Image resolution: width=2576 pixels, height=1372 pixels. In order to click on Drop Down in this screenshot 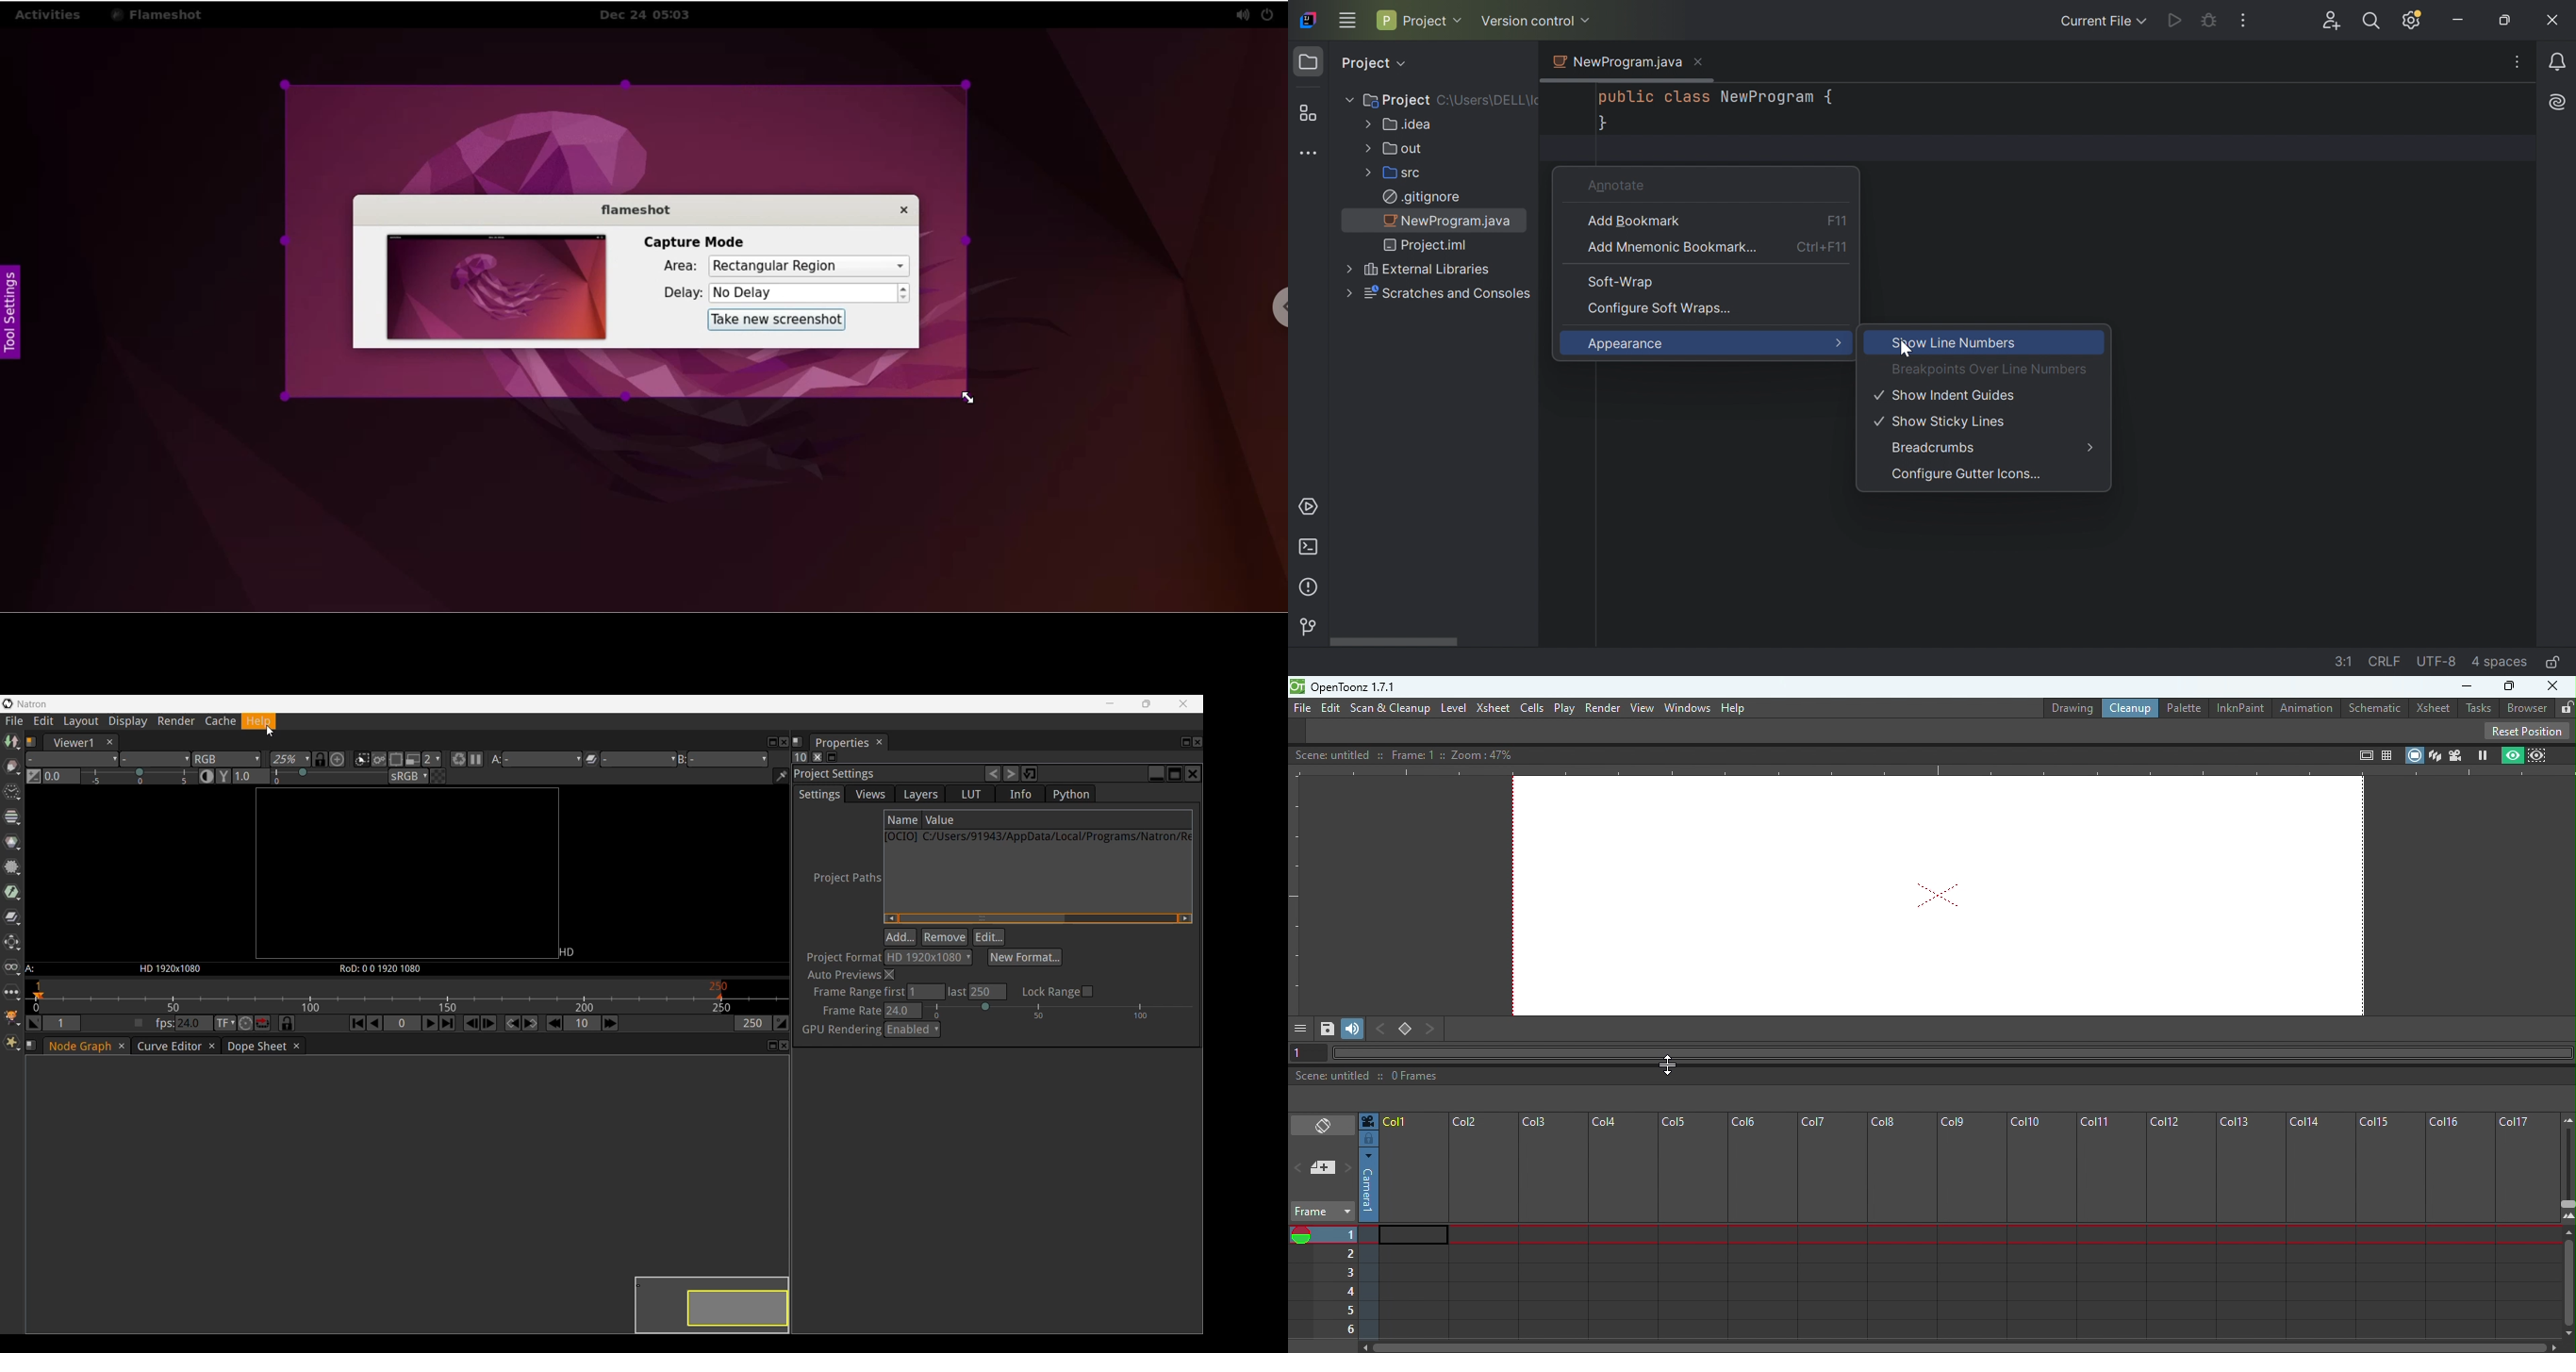, I will do `click(1460, 20)`.